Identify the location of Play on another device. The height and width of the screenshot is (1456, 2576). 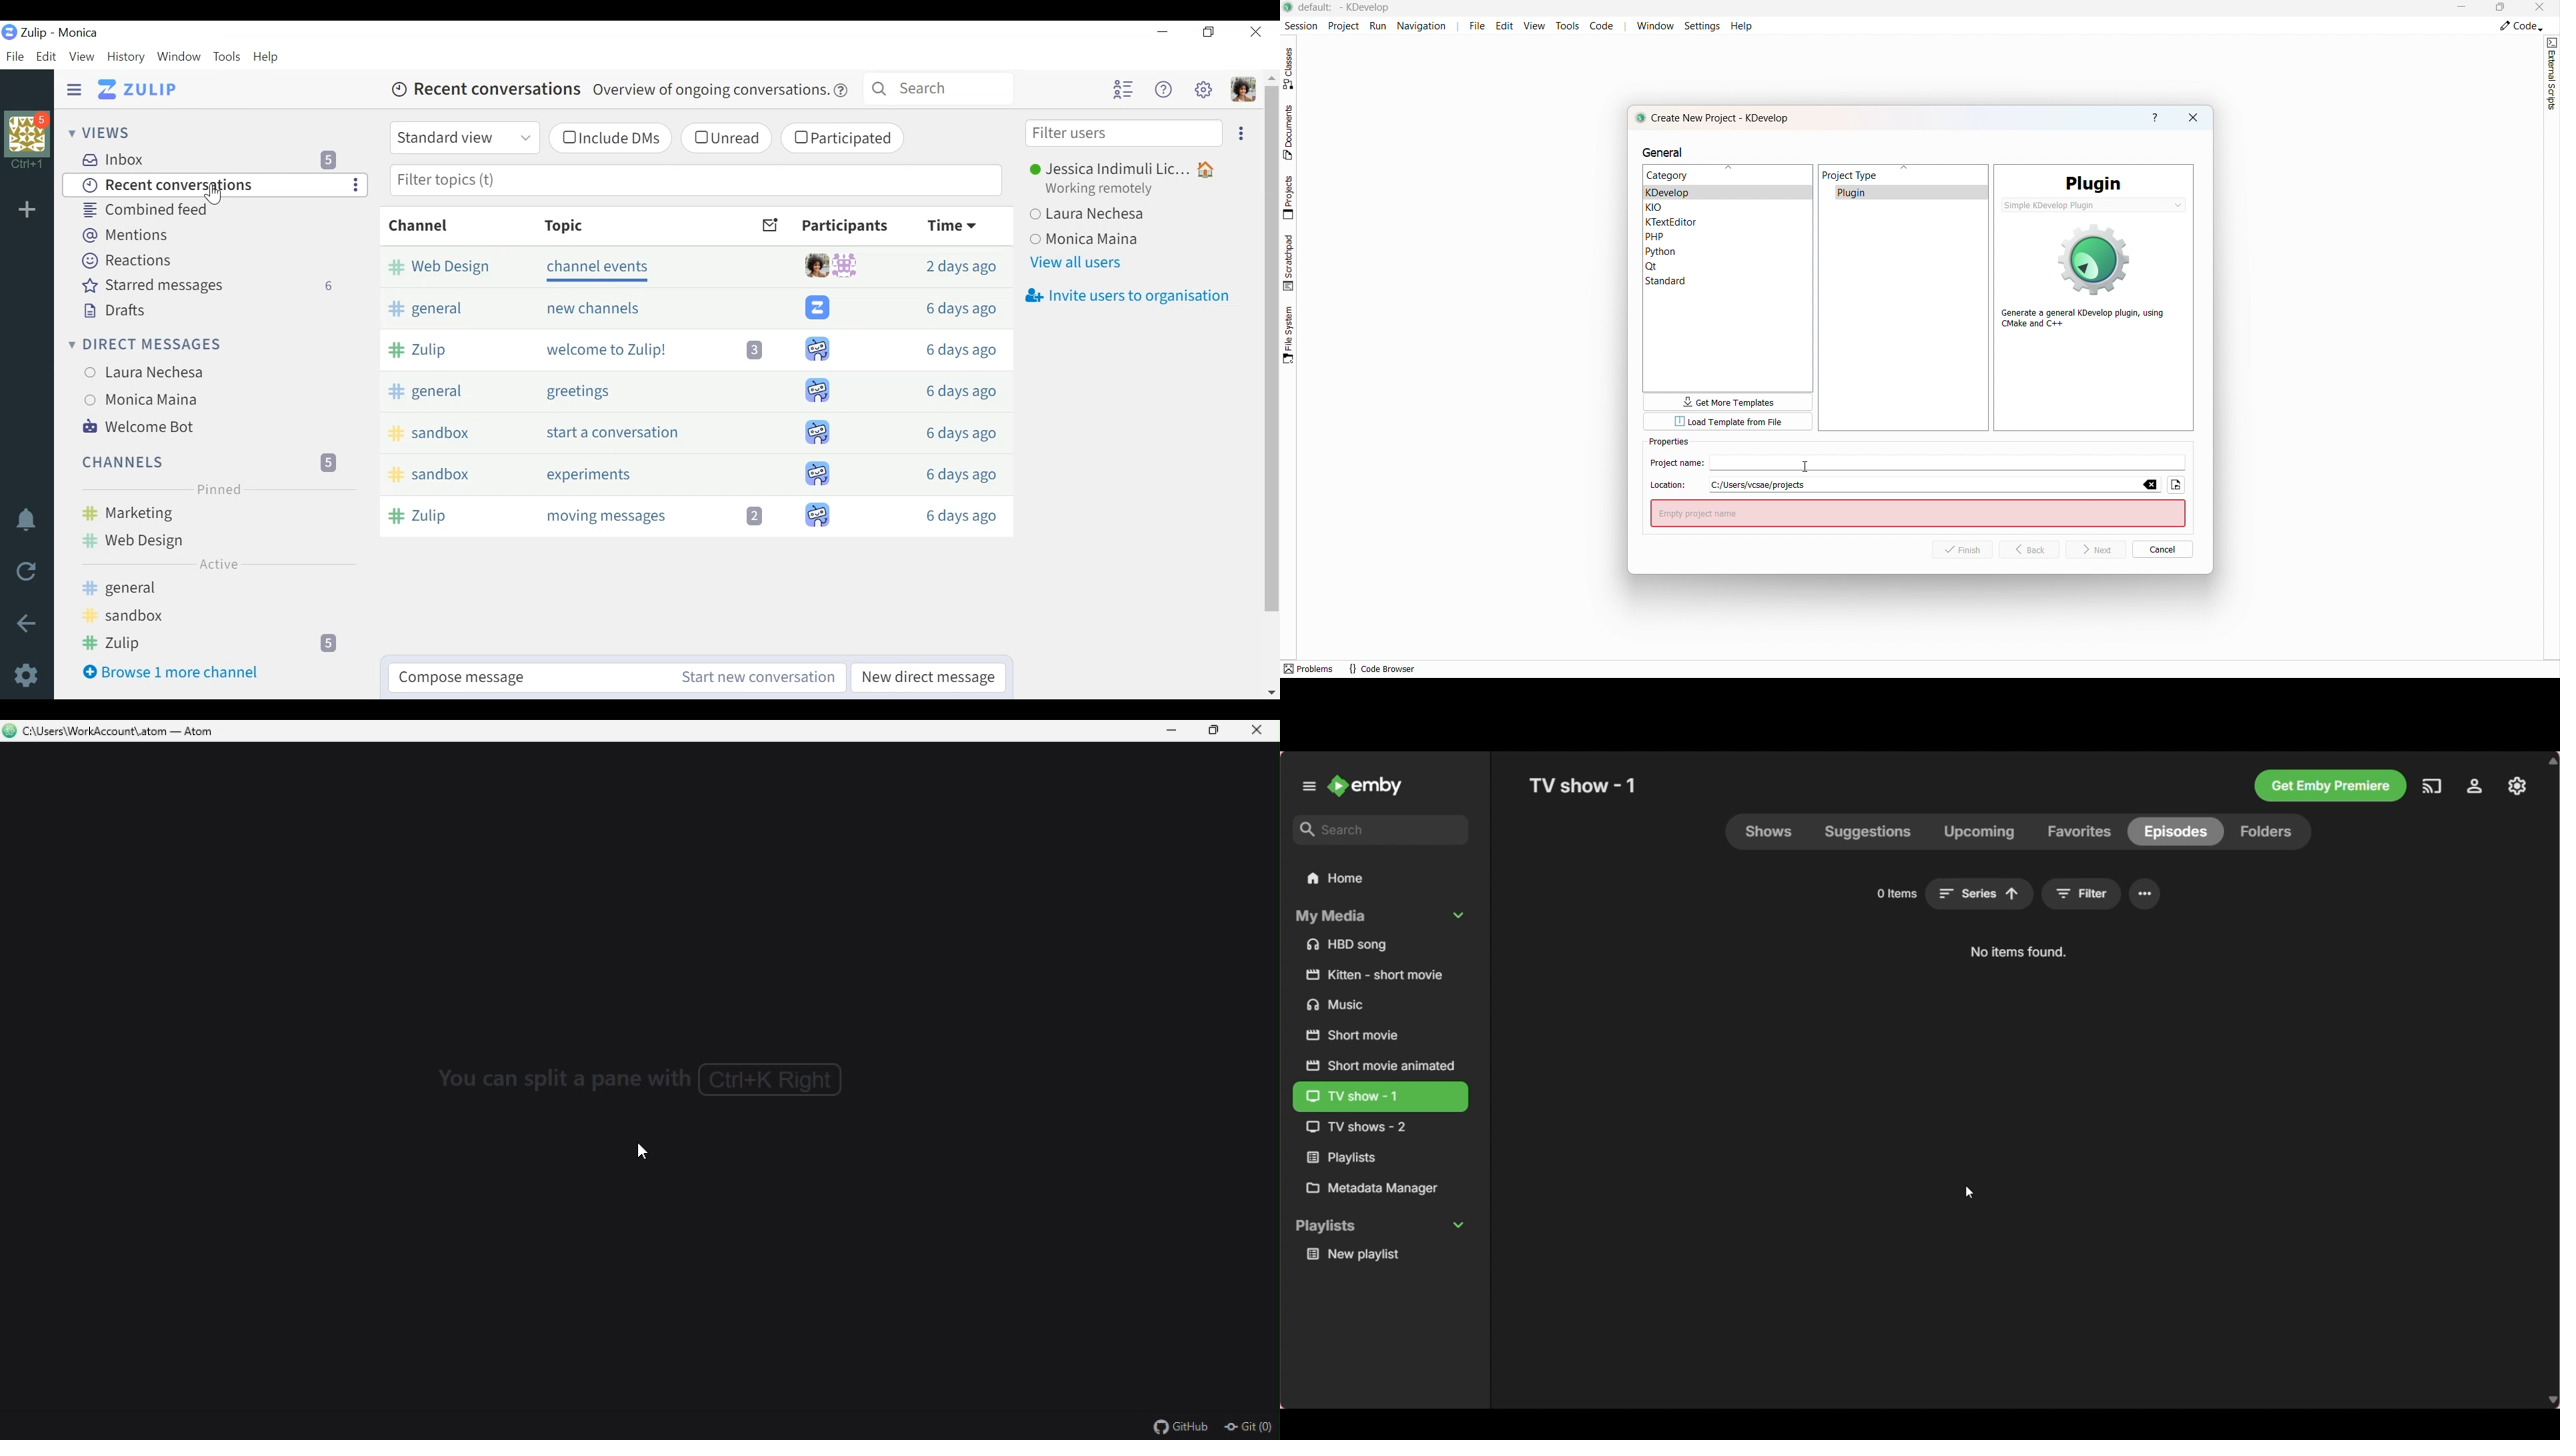
(2431, 786).